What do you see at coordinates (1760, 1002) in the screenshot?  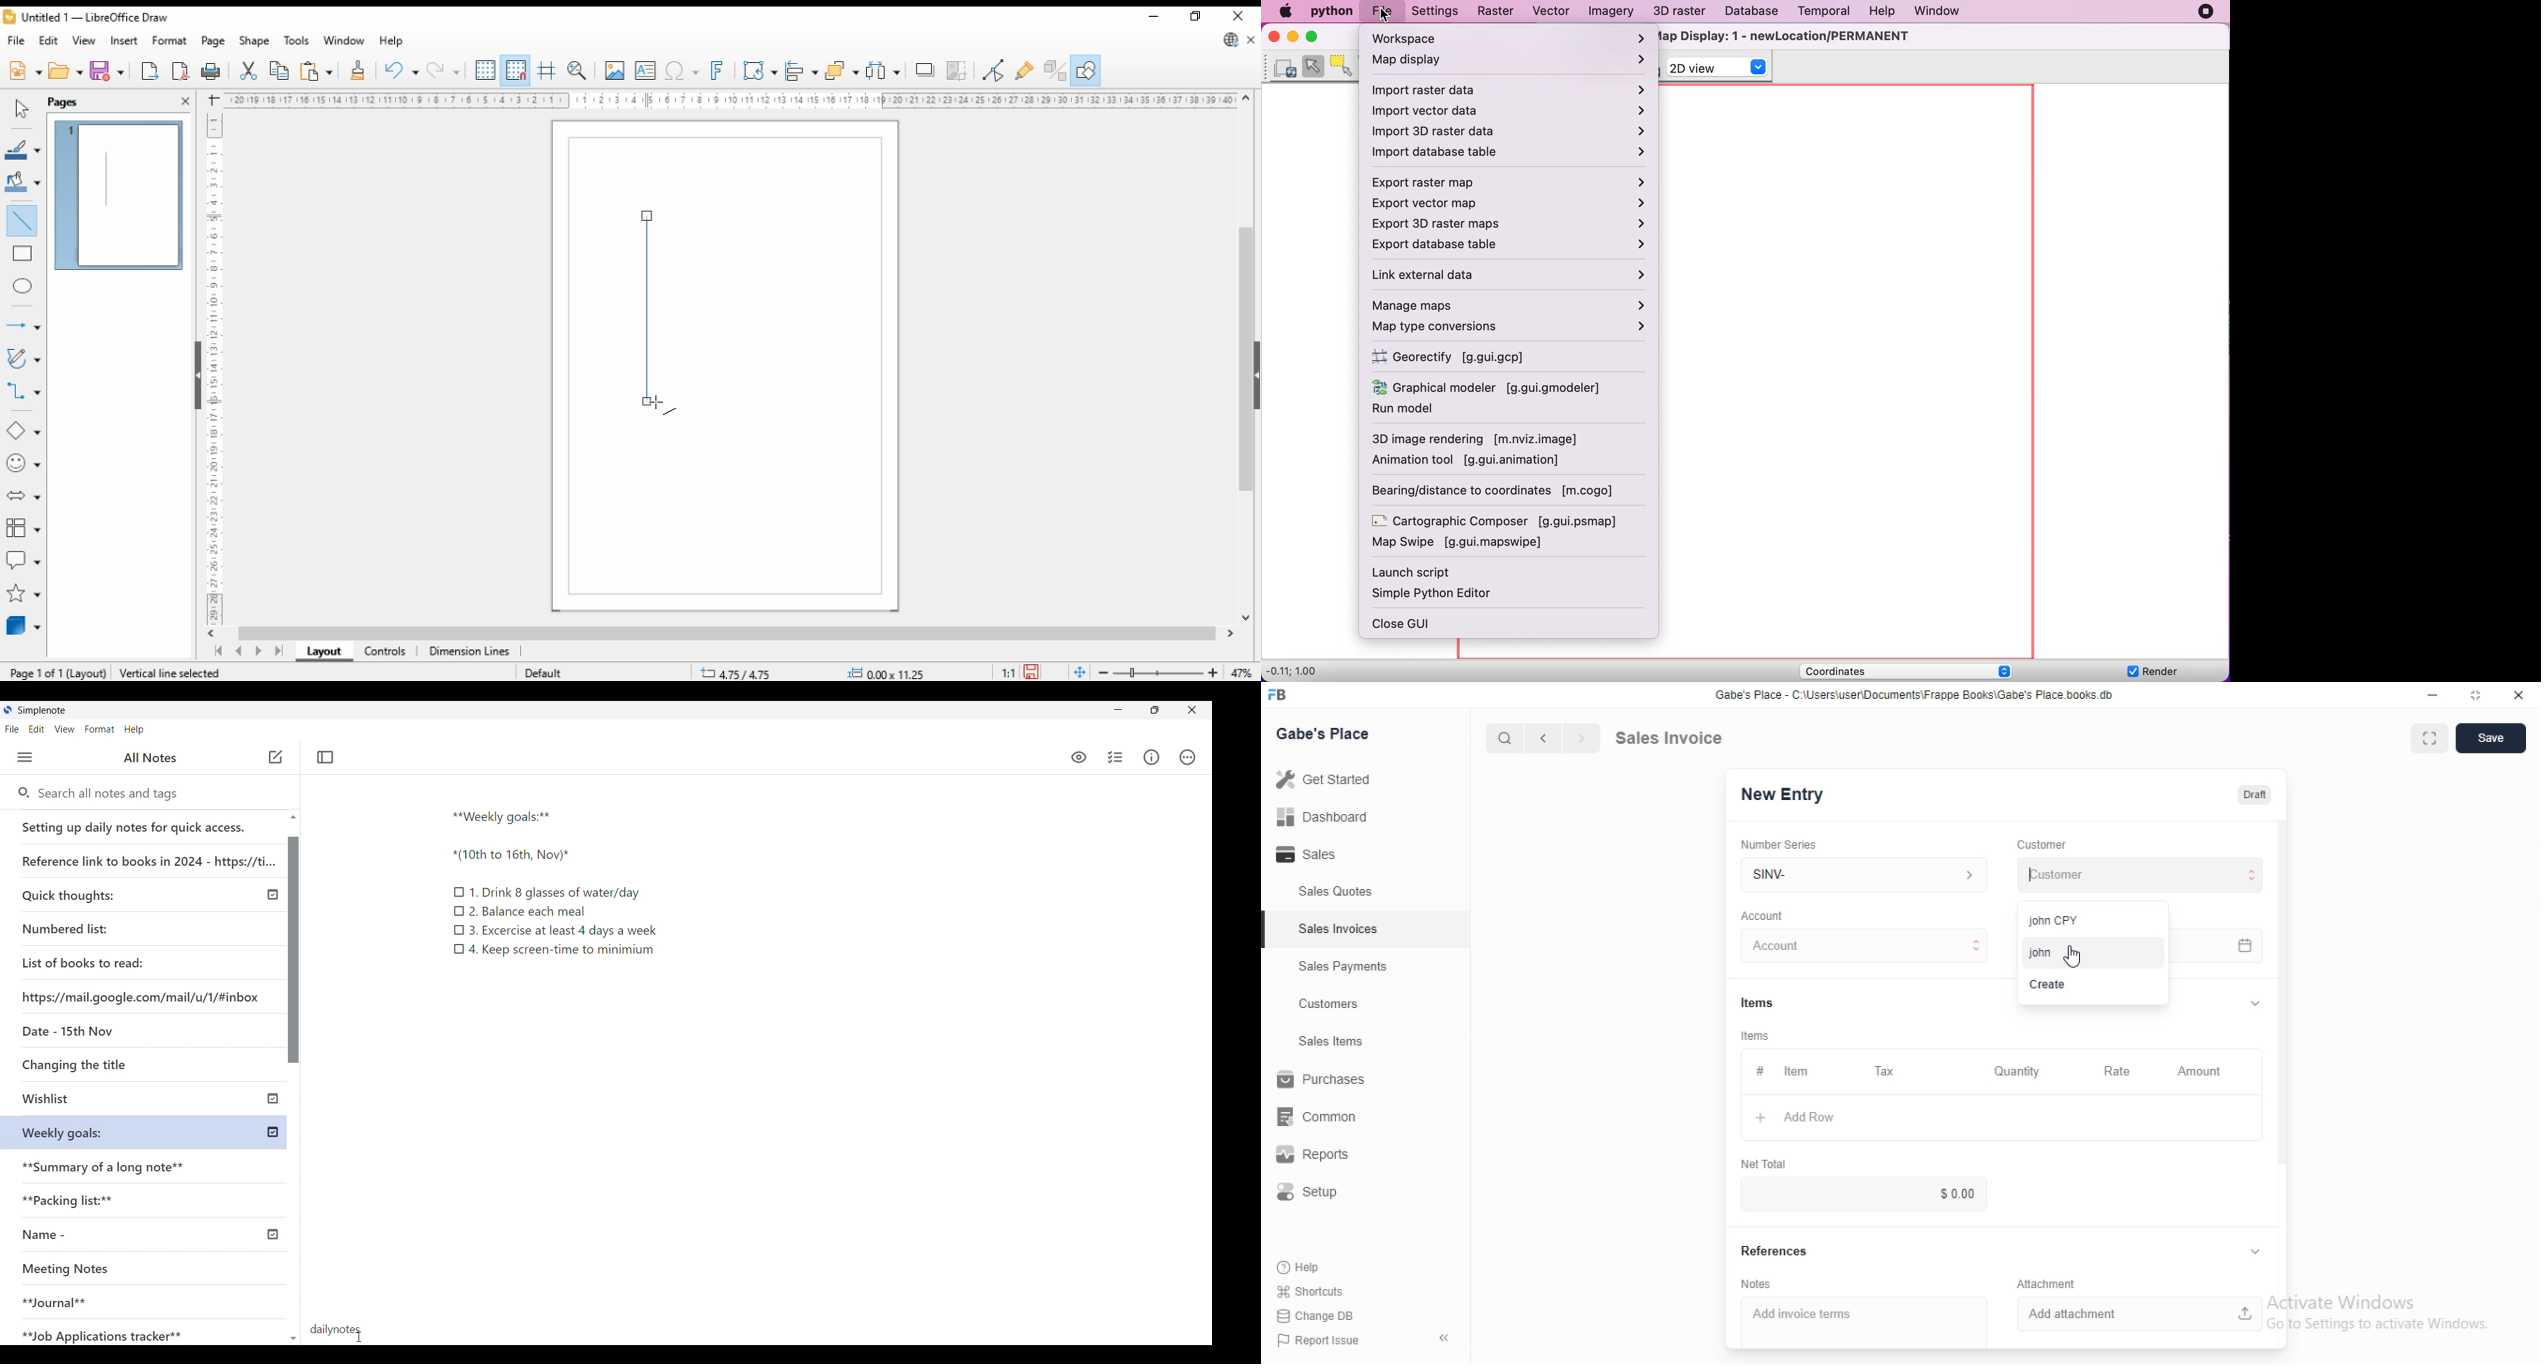 I see `` at bounding box center [1760, 1002].